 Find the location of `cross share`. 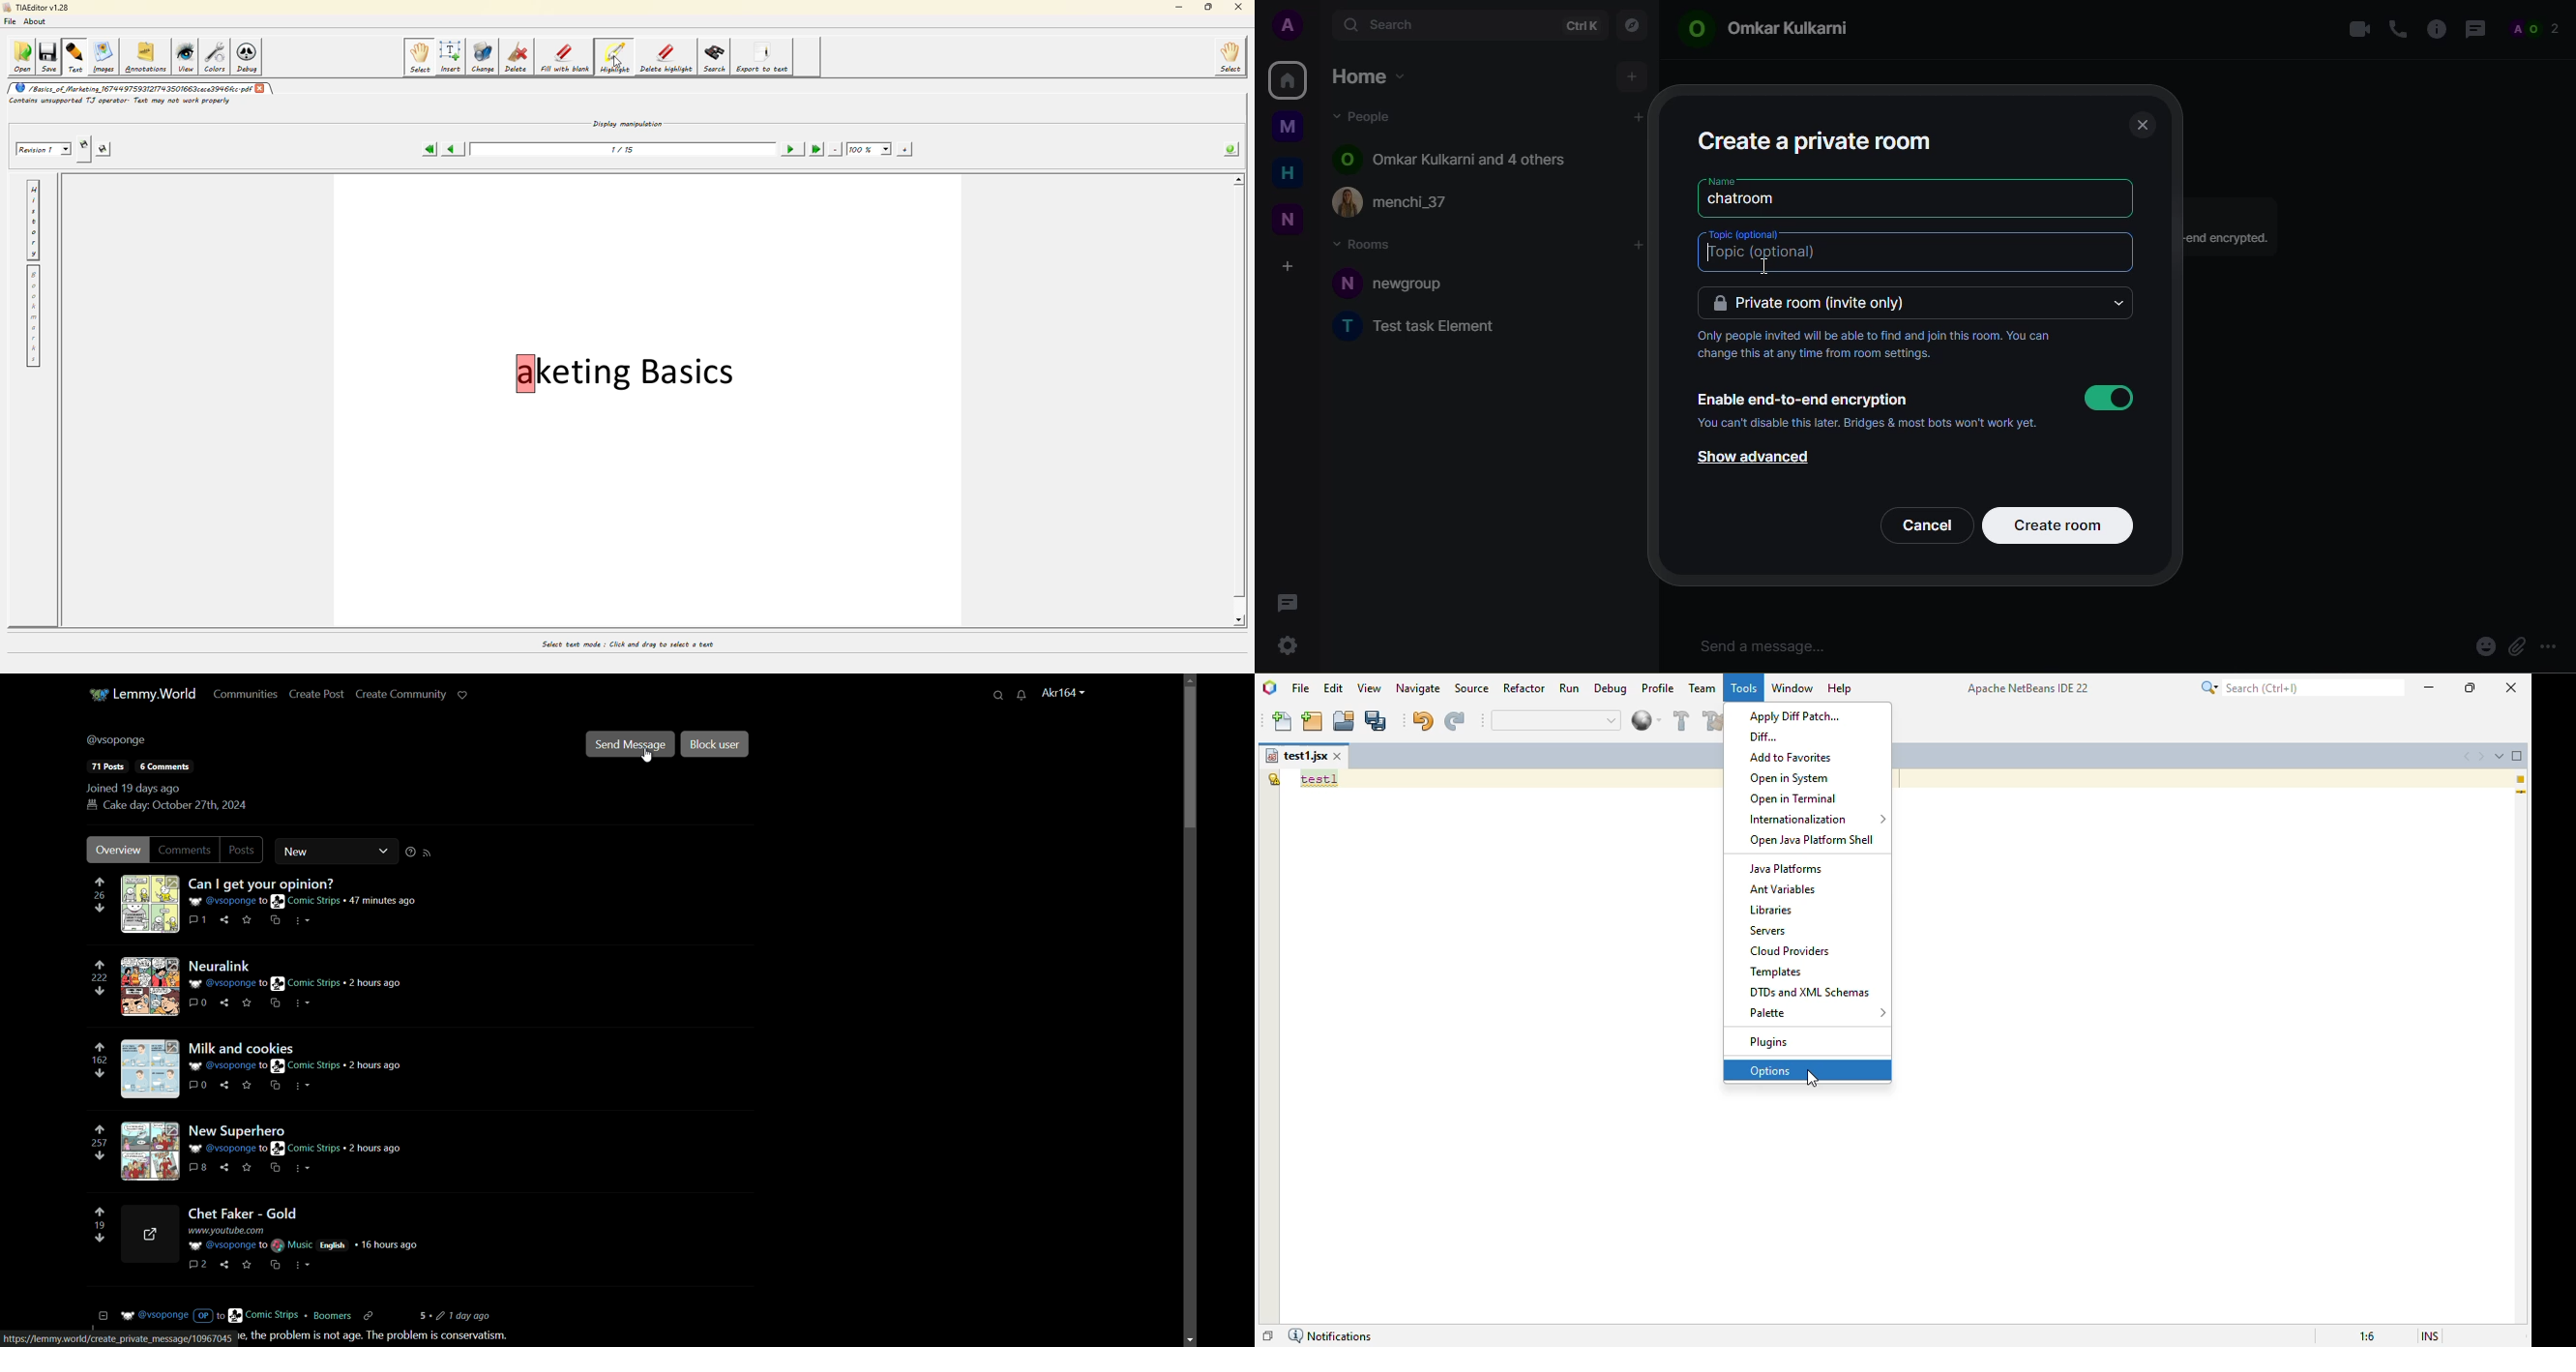

cross share is located at coordinates (277, 921).